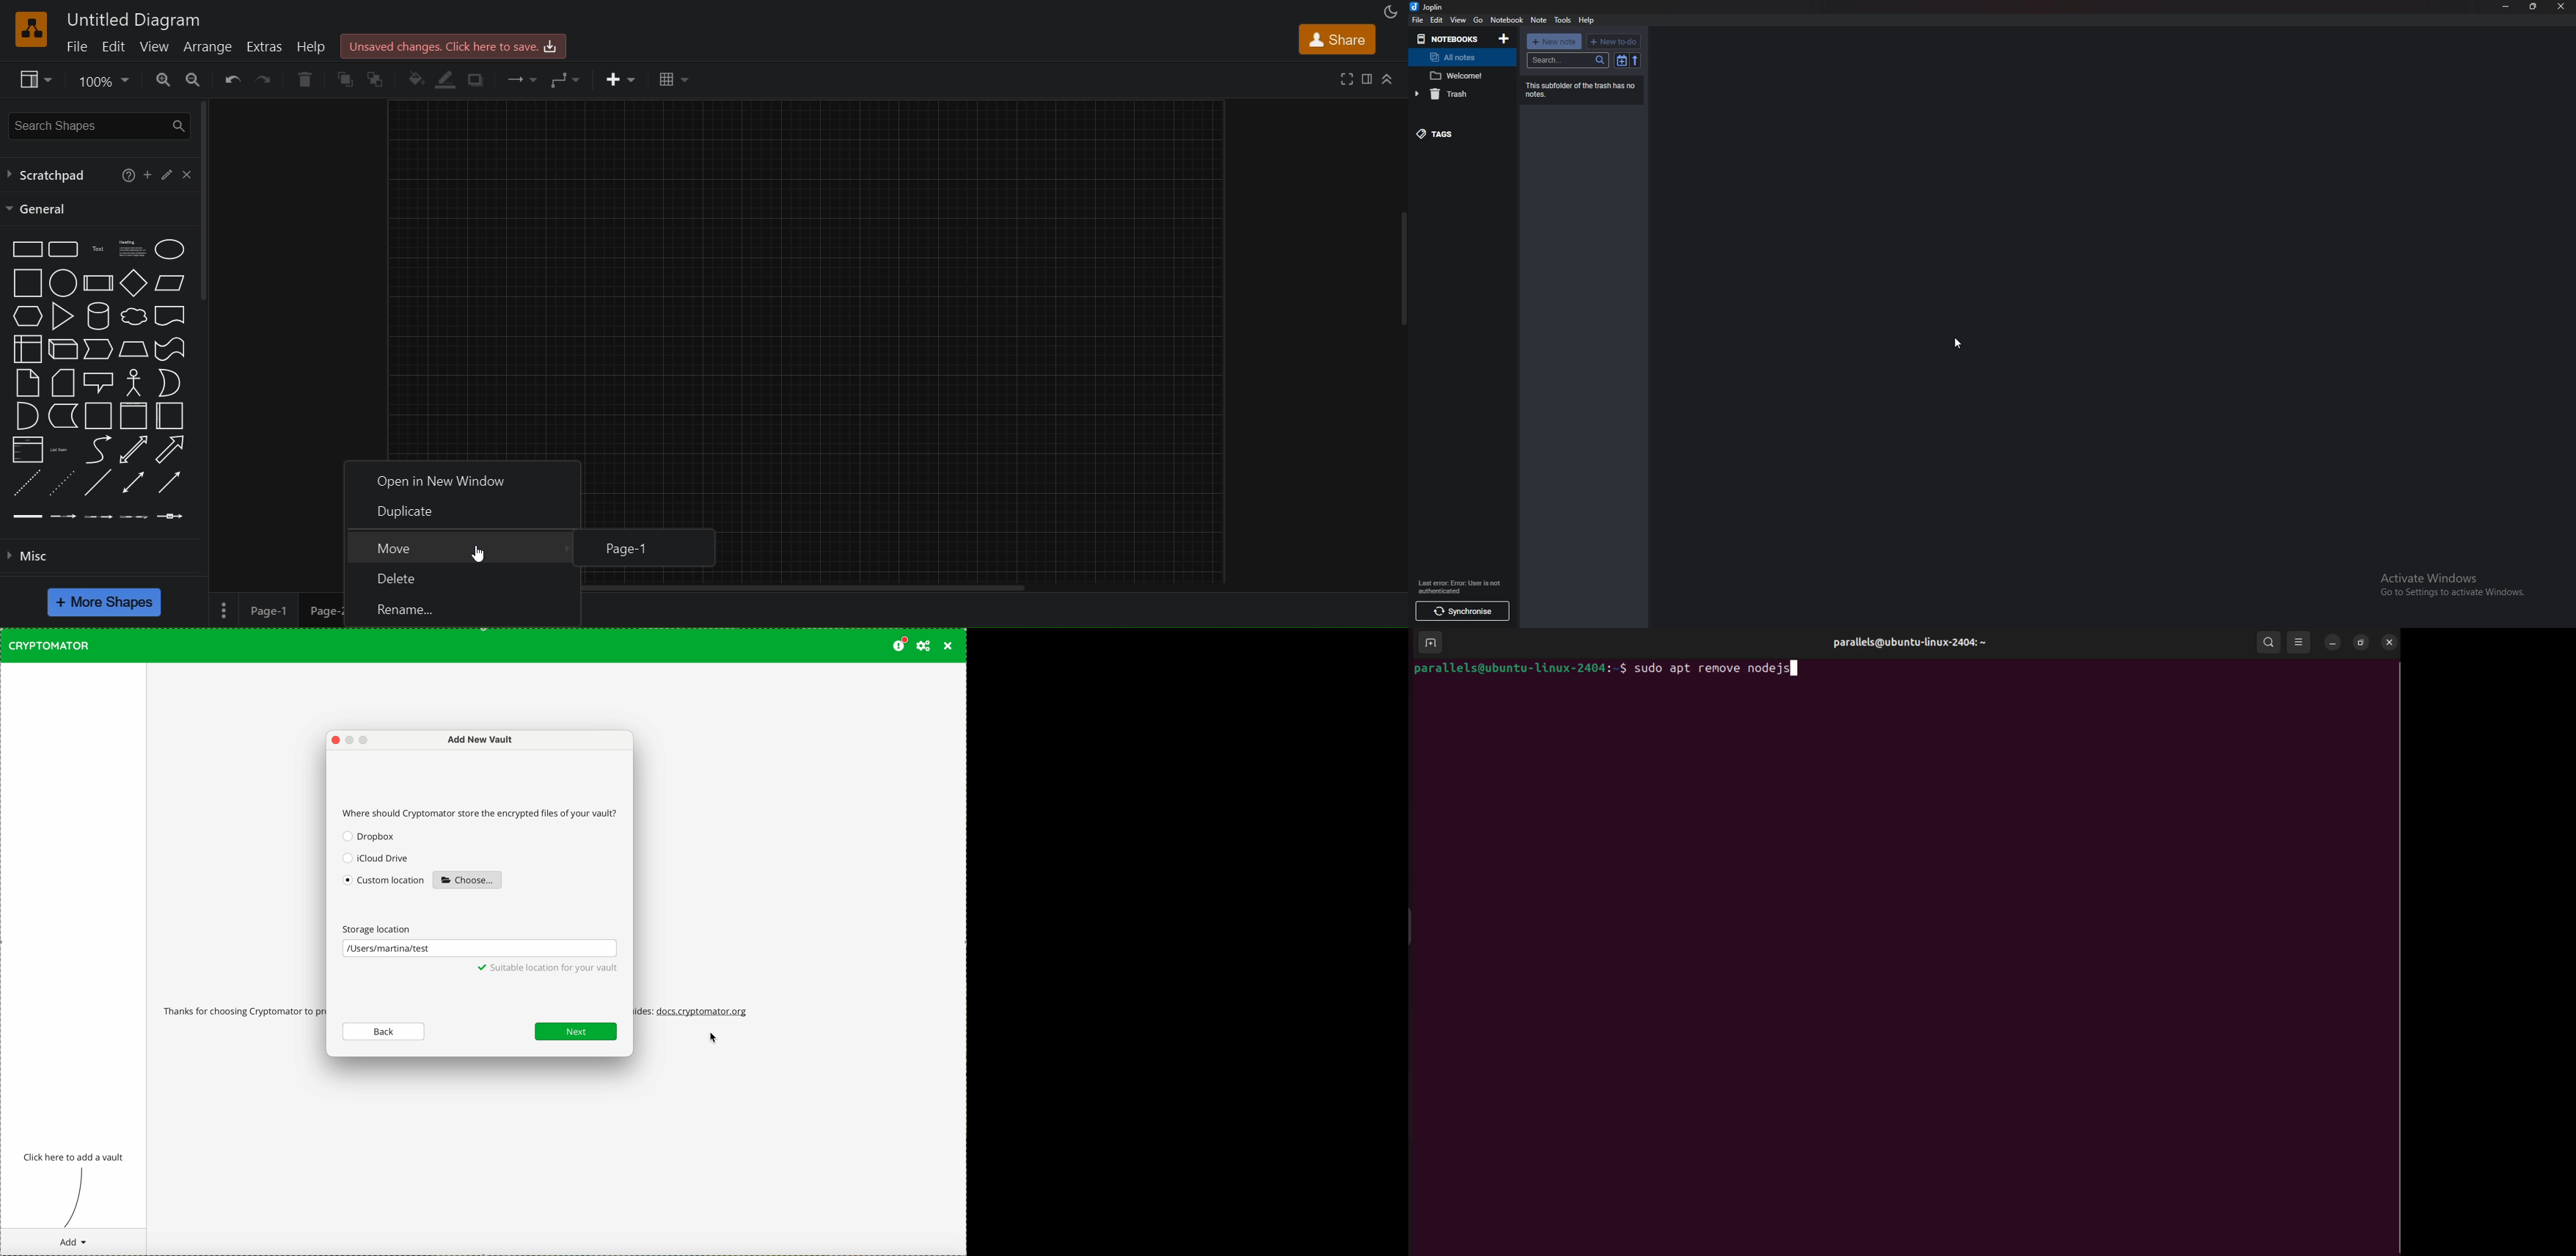 Image resolution: width=2576 pixels, height=1260 pixels. Describe the element at coordinates (133, 482) in the screenshot. I see `bidirectional connector` at that location.